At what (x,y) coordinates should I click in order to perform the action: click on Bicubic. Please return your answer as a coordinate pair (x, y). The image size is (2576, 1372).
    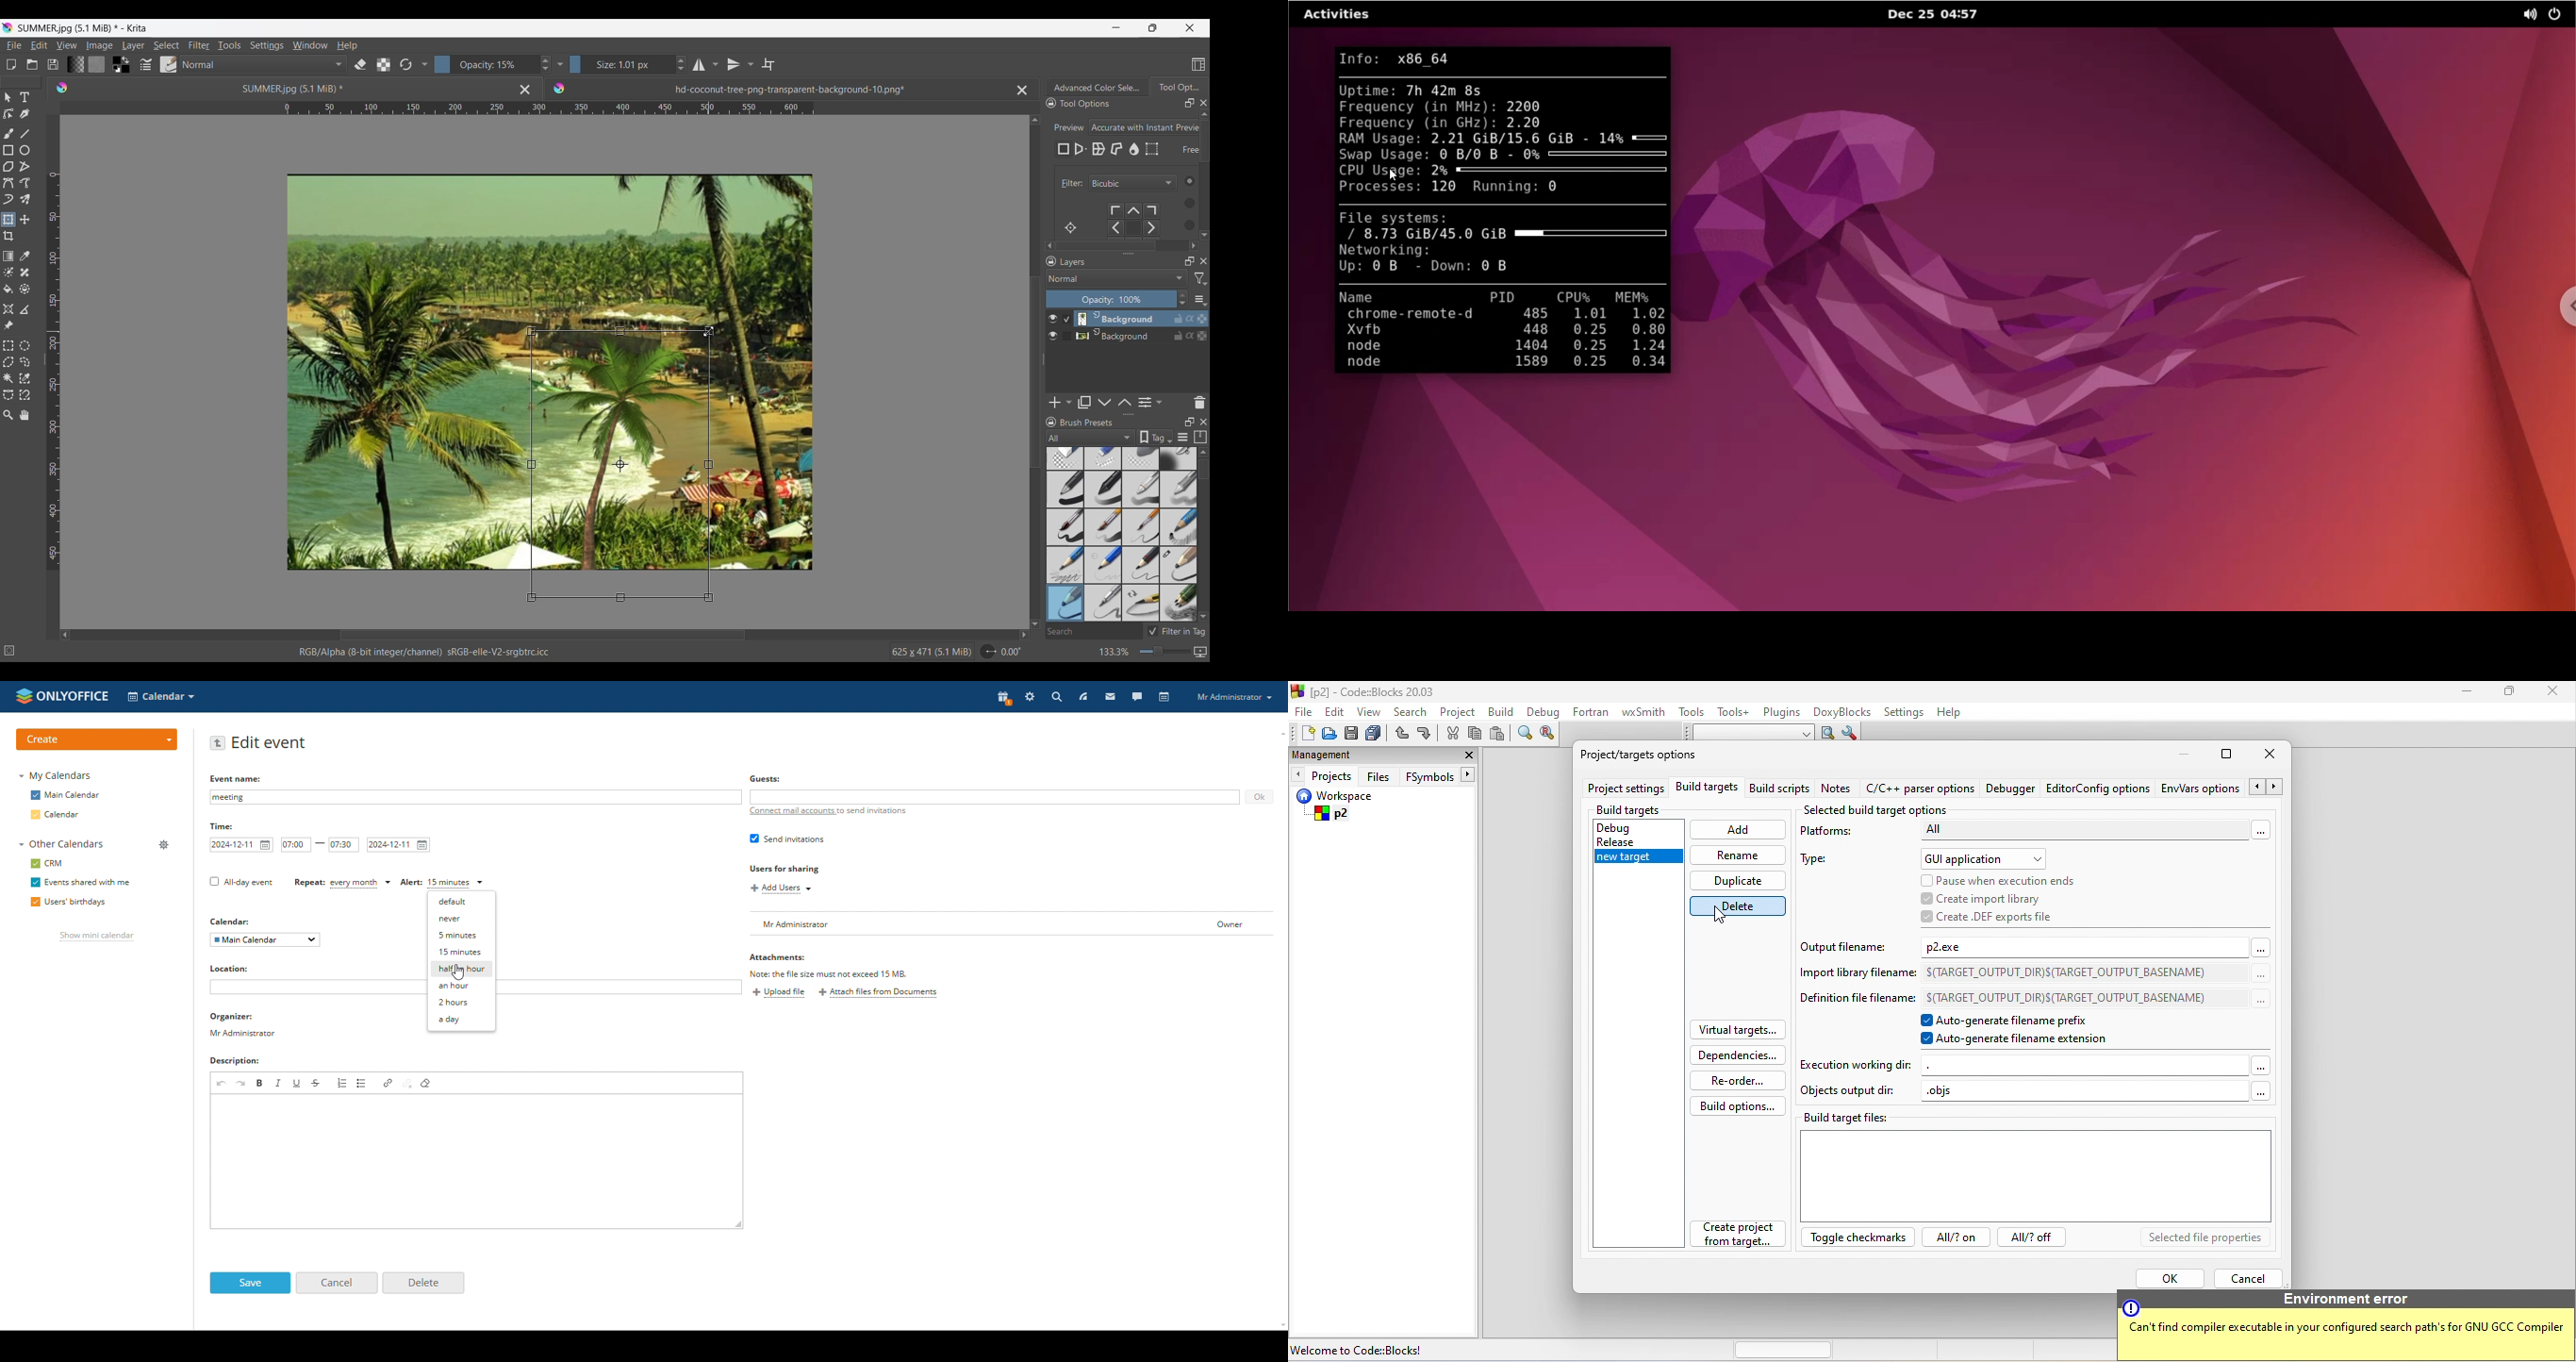
    Looking at the image, I should click on (1133, 183).